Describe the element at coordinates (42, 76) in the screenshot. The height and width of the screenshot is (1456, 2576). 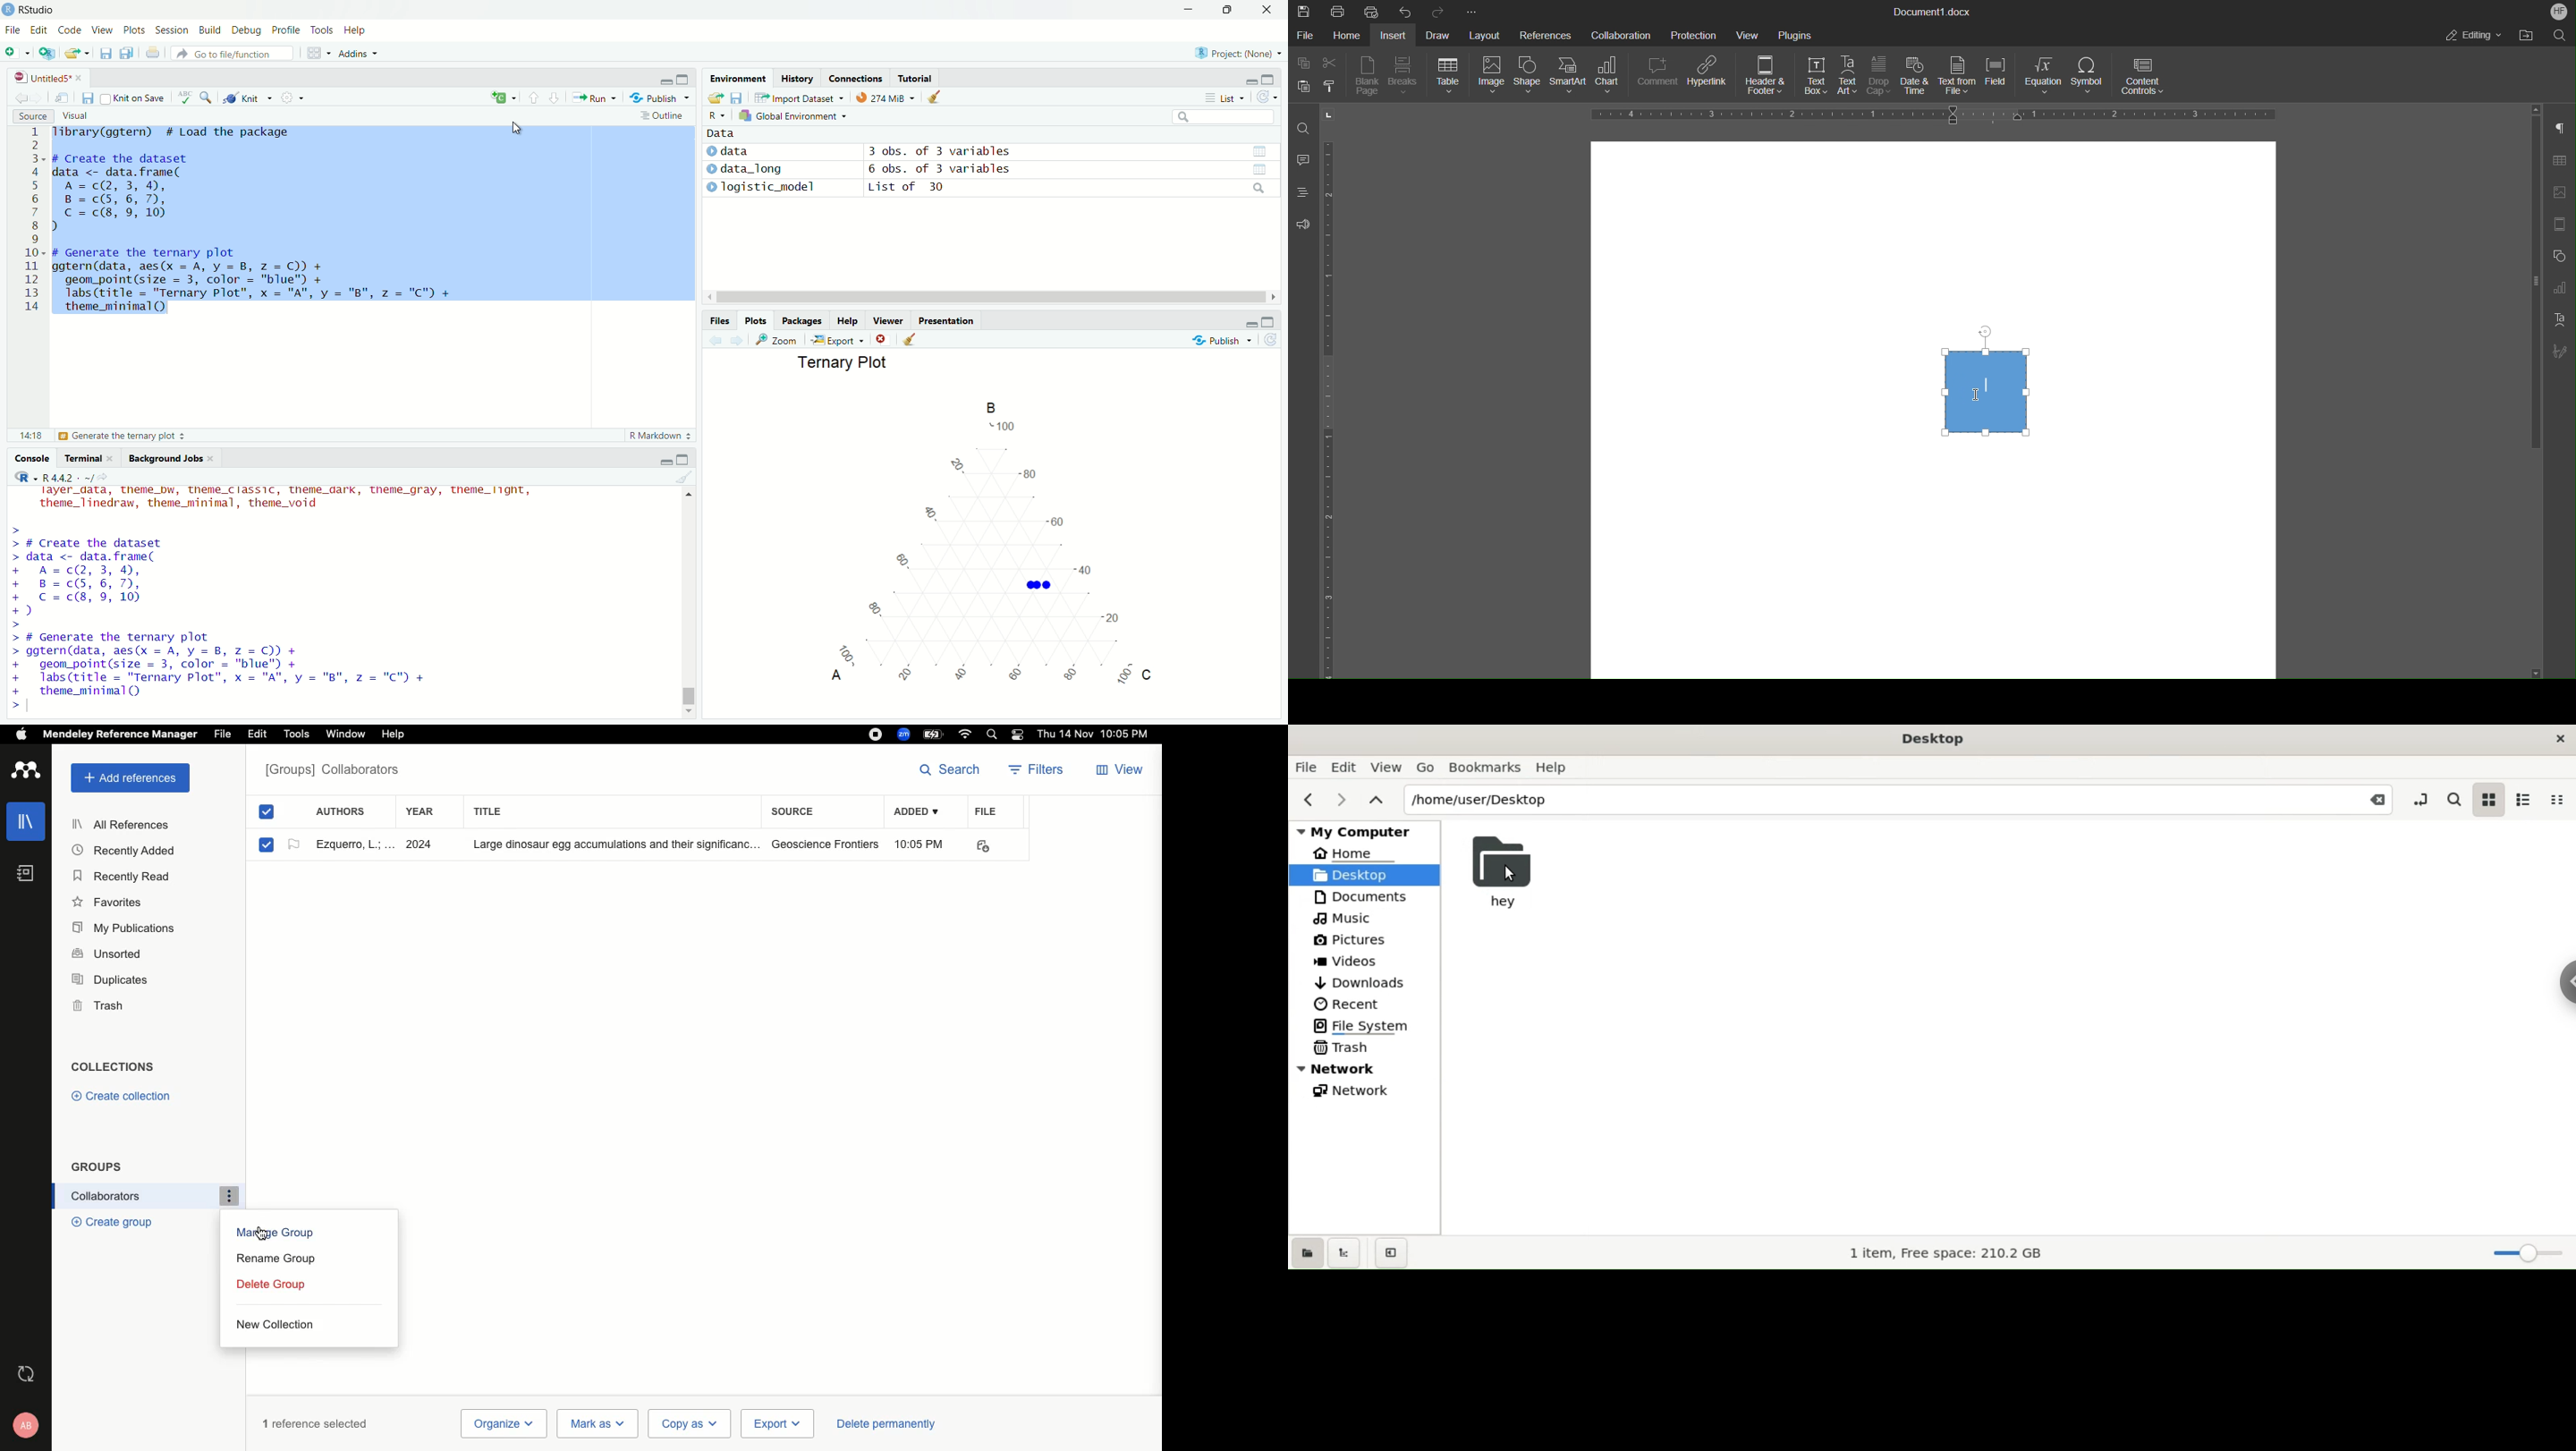
I see `) | UntitledS*` at that location.